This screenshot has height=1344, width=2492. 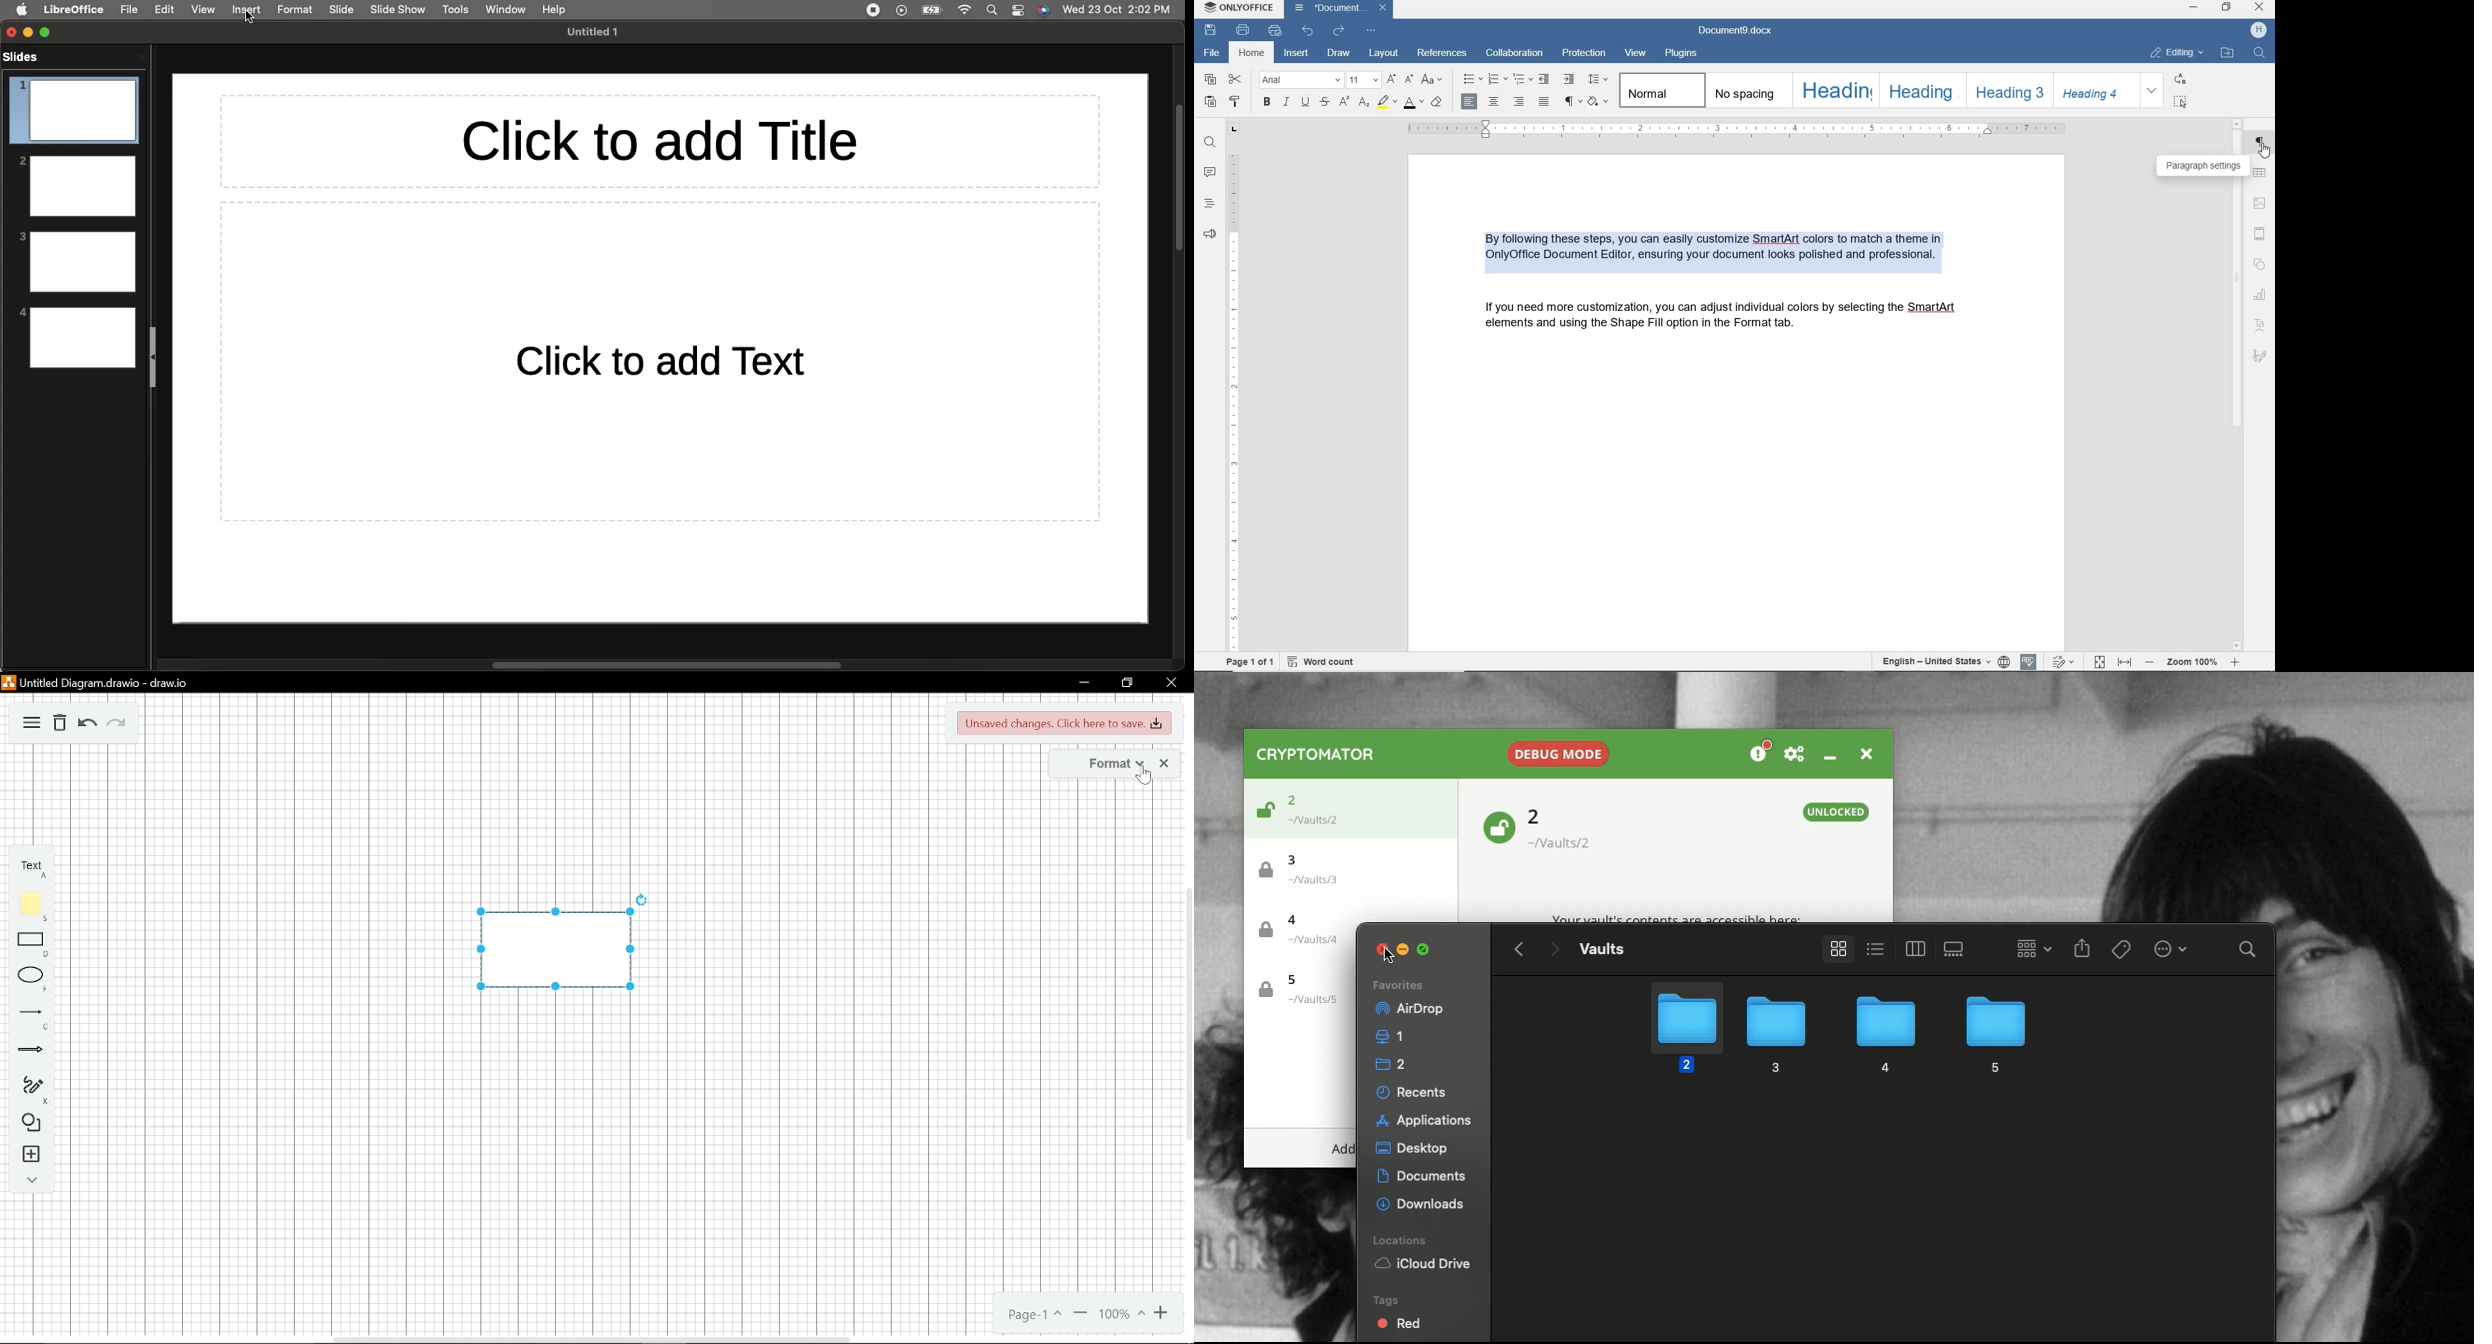 I want to click on menu, so click(x=29, y=724).